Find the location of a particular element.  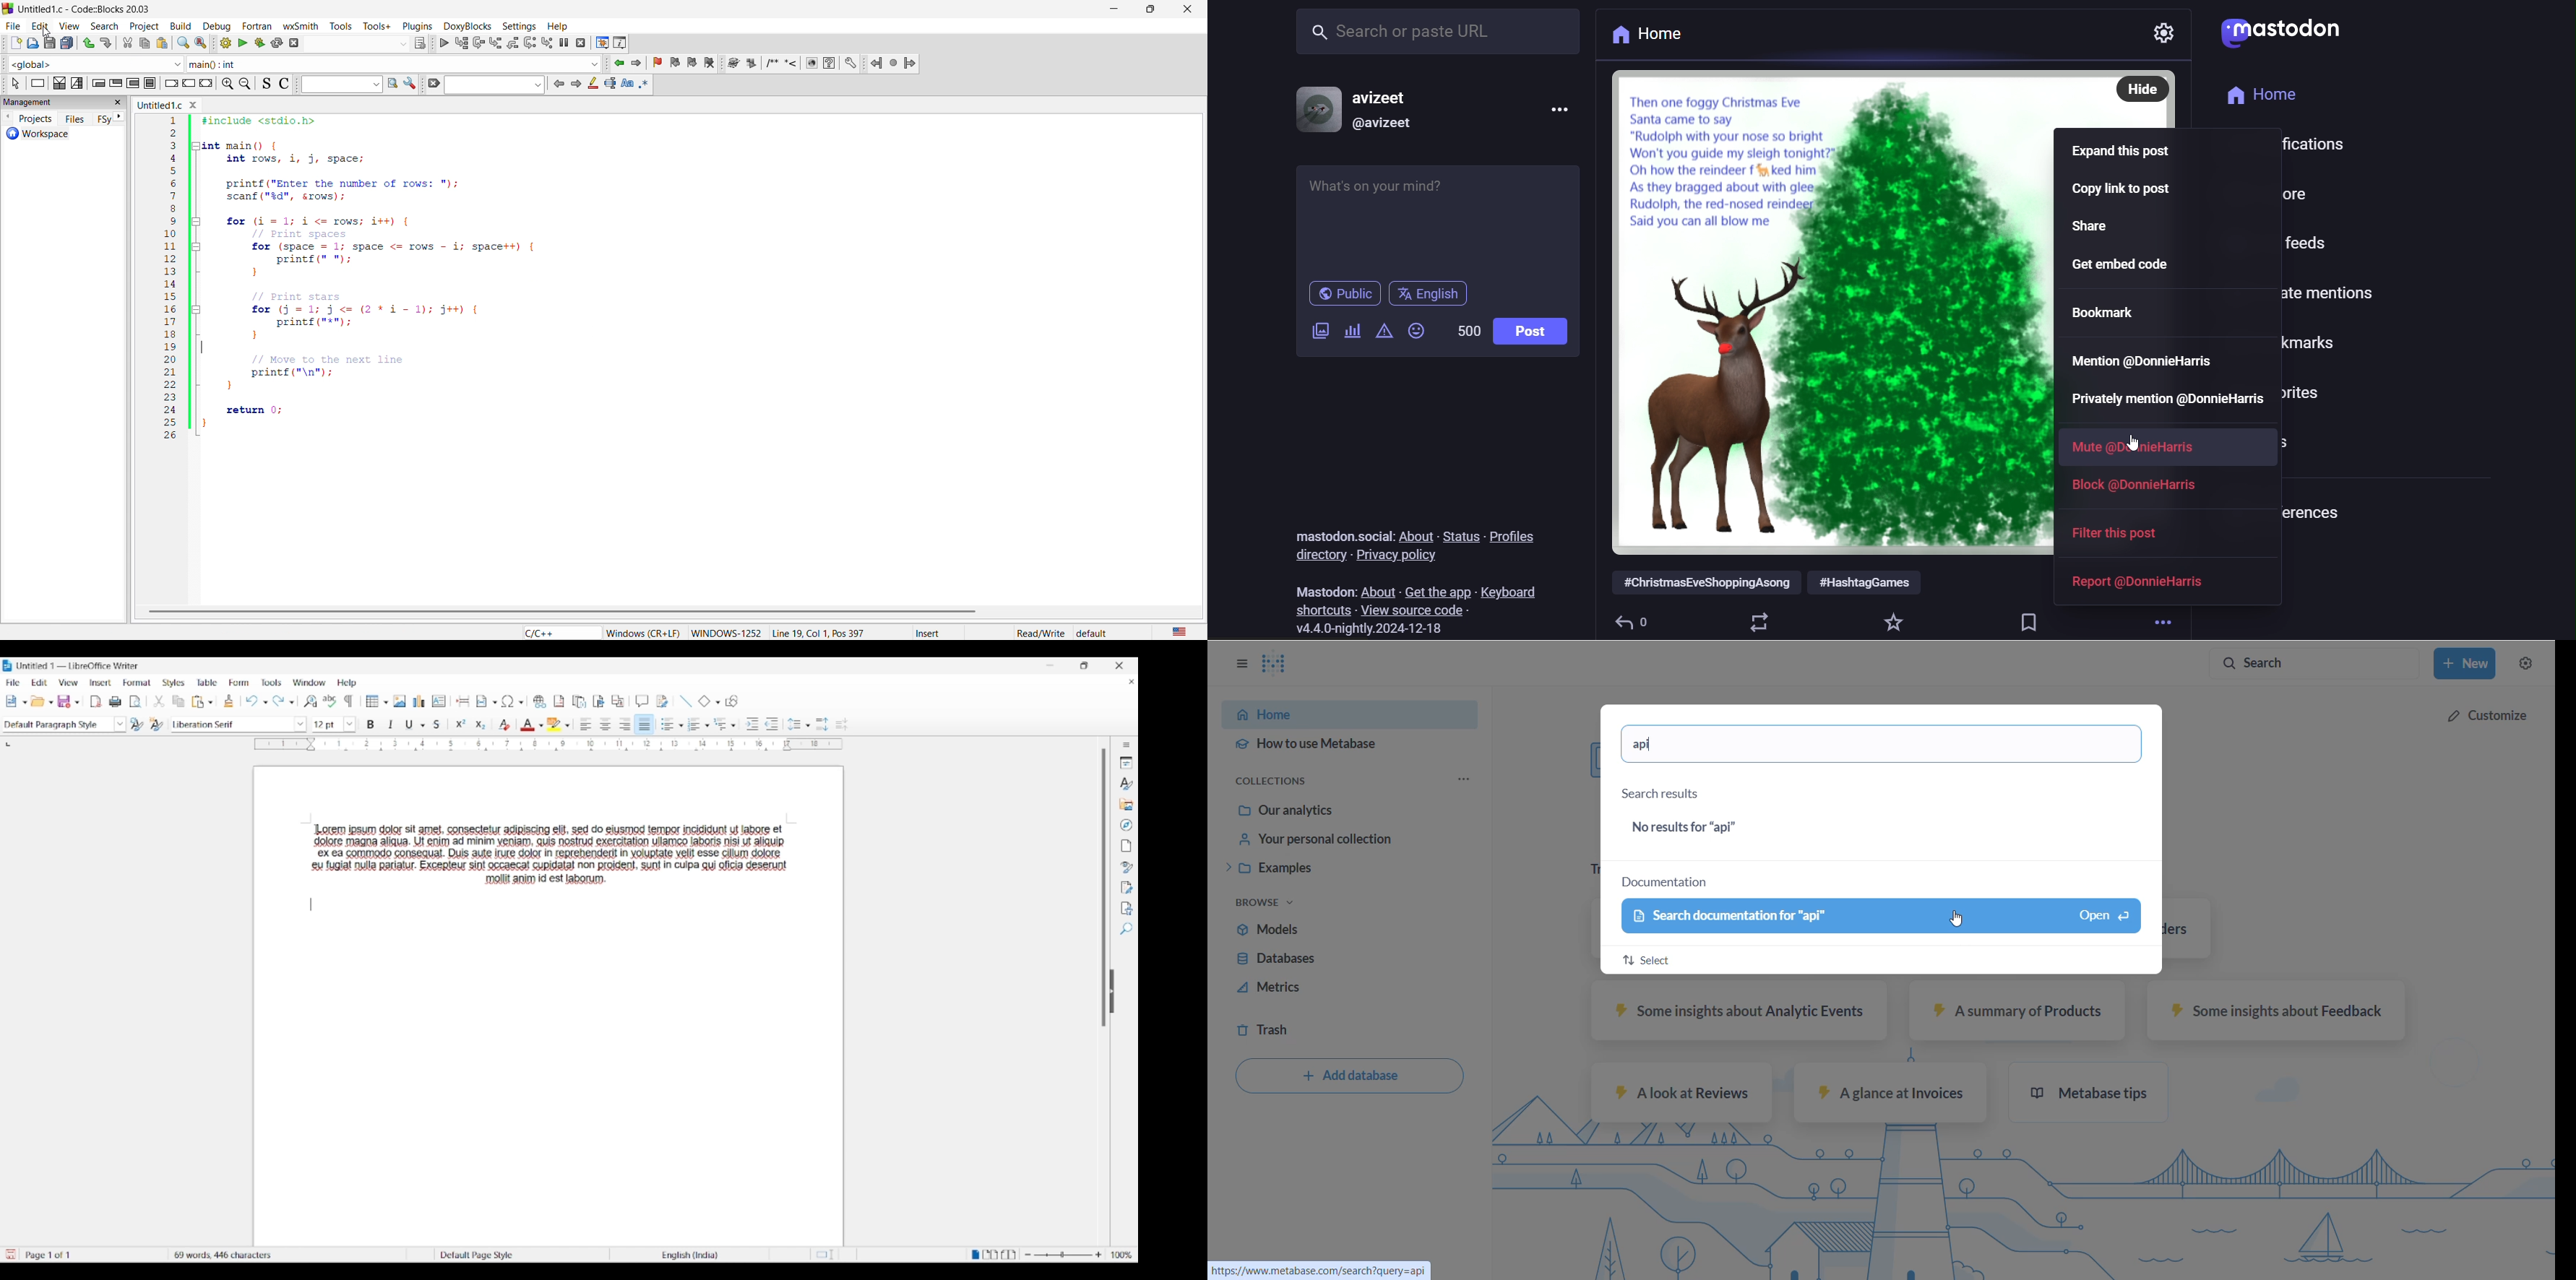

get the app is located at coordinates (1434, 589).